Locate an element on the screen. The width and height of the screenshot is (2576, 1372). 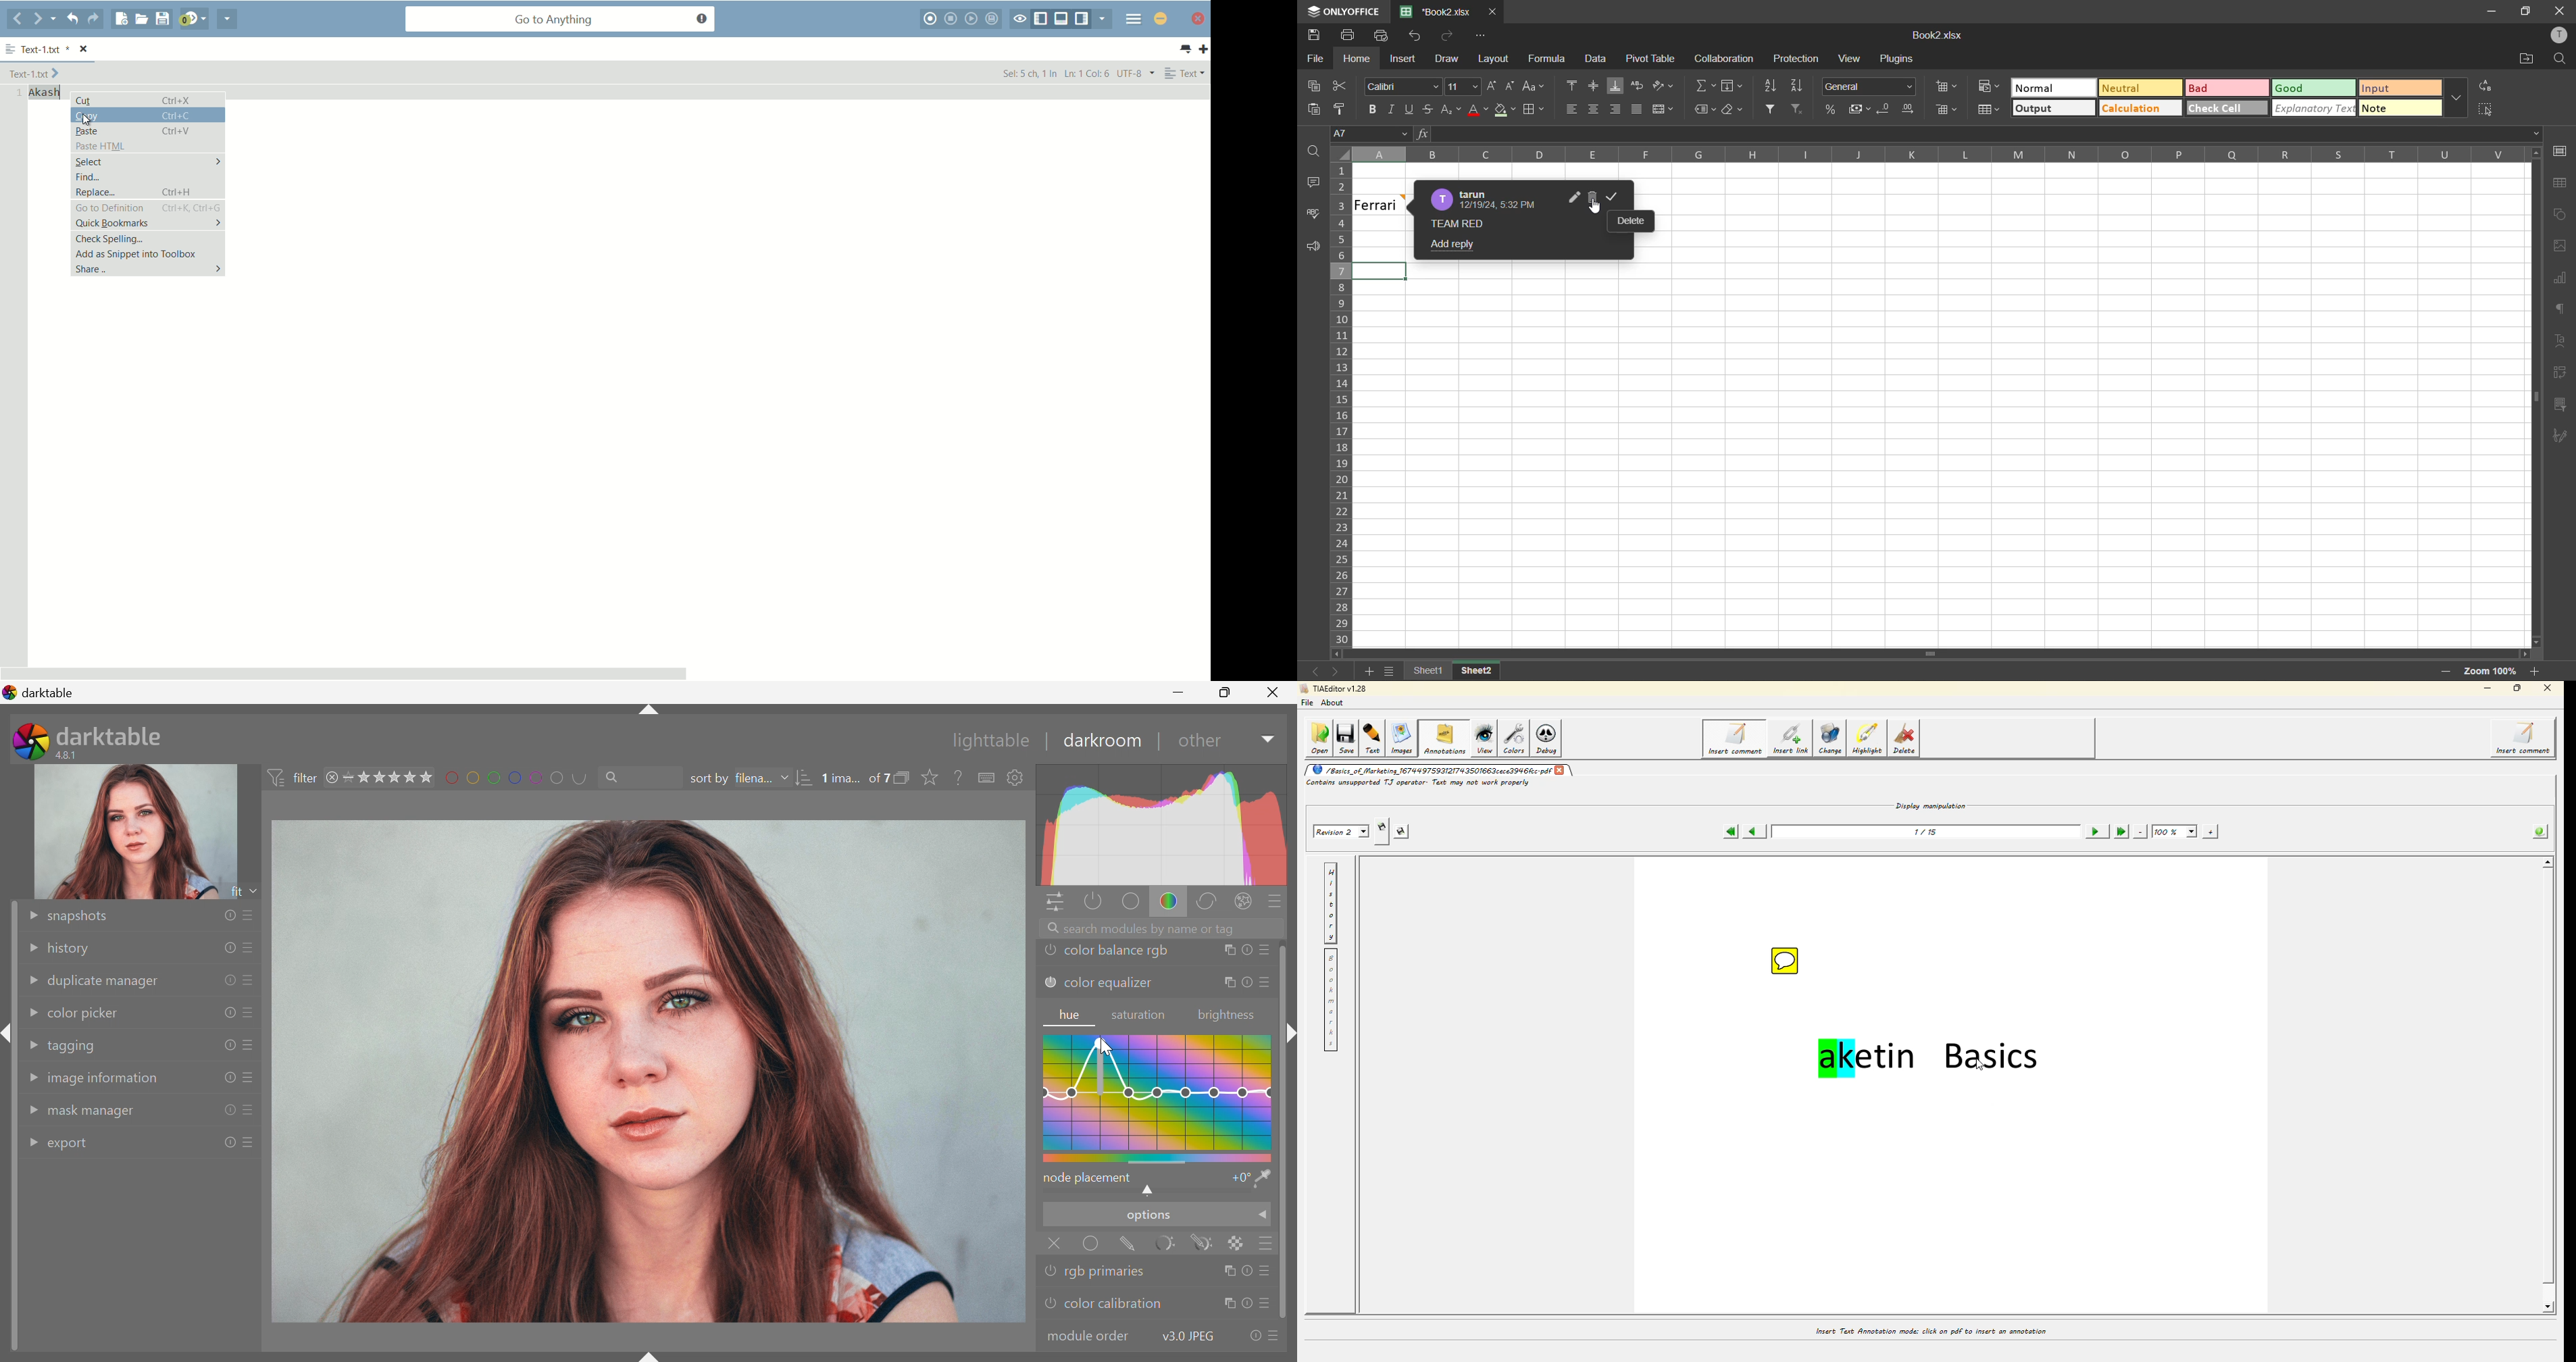
note is located at coordinates (2398, 108).